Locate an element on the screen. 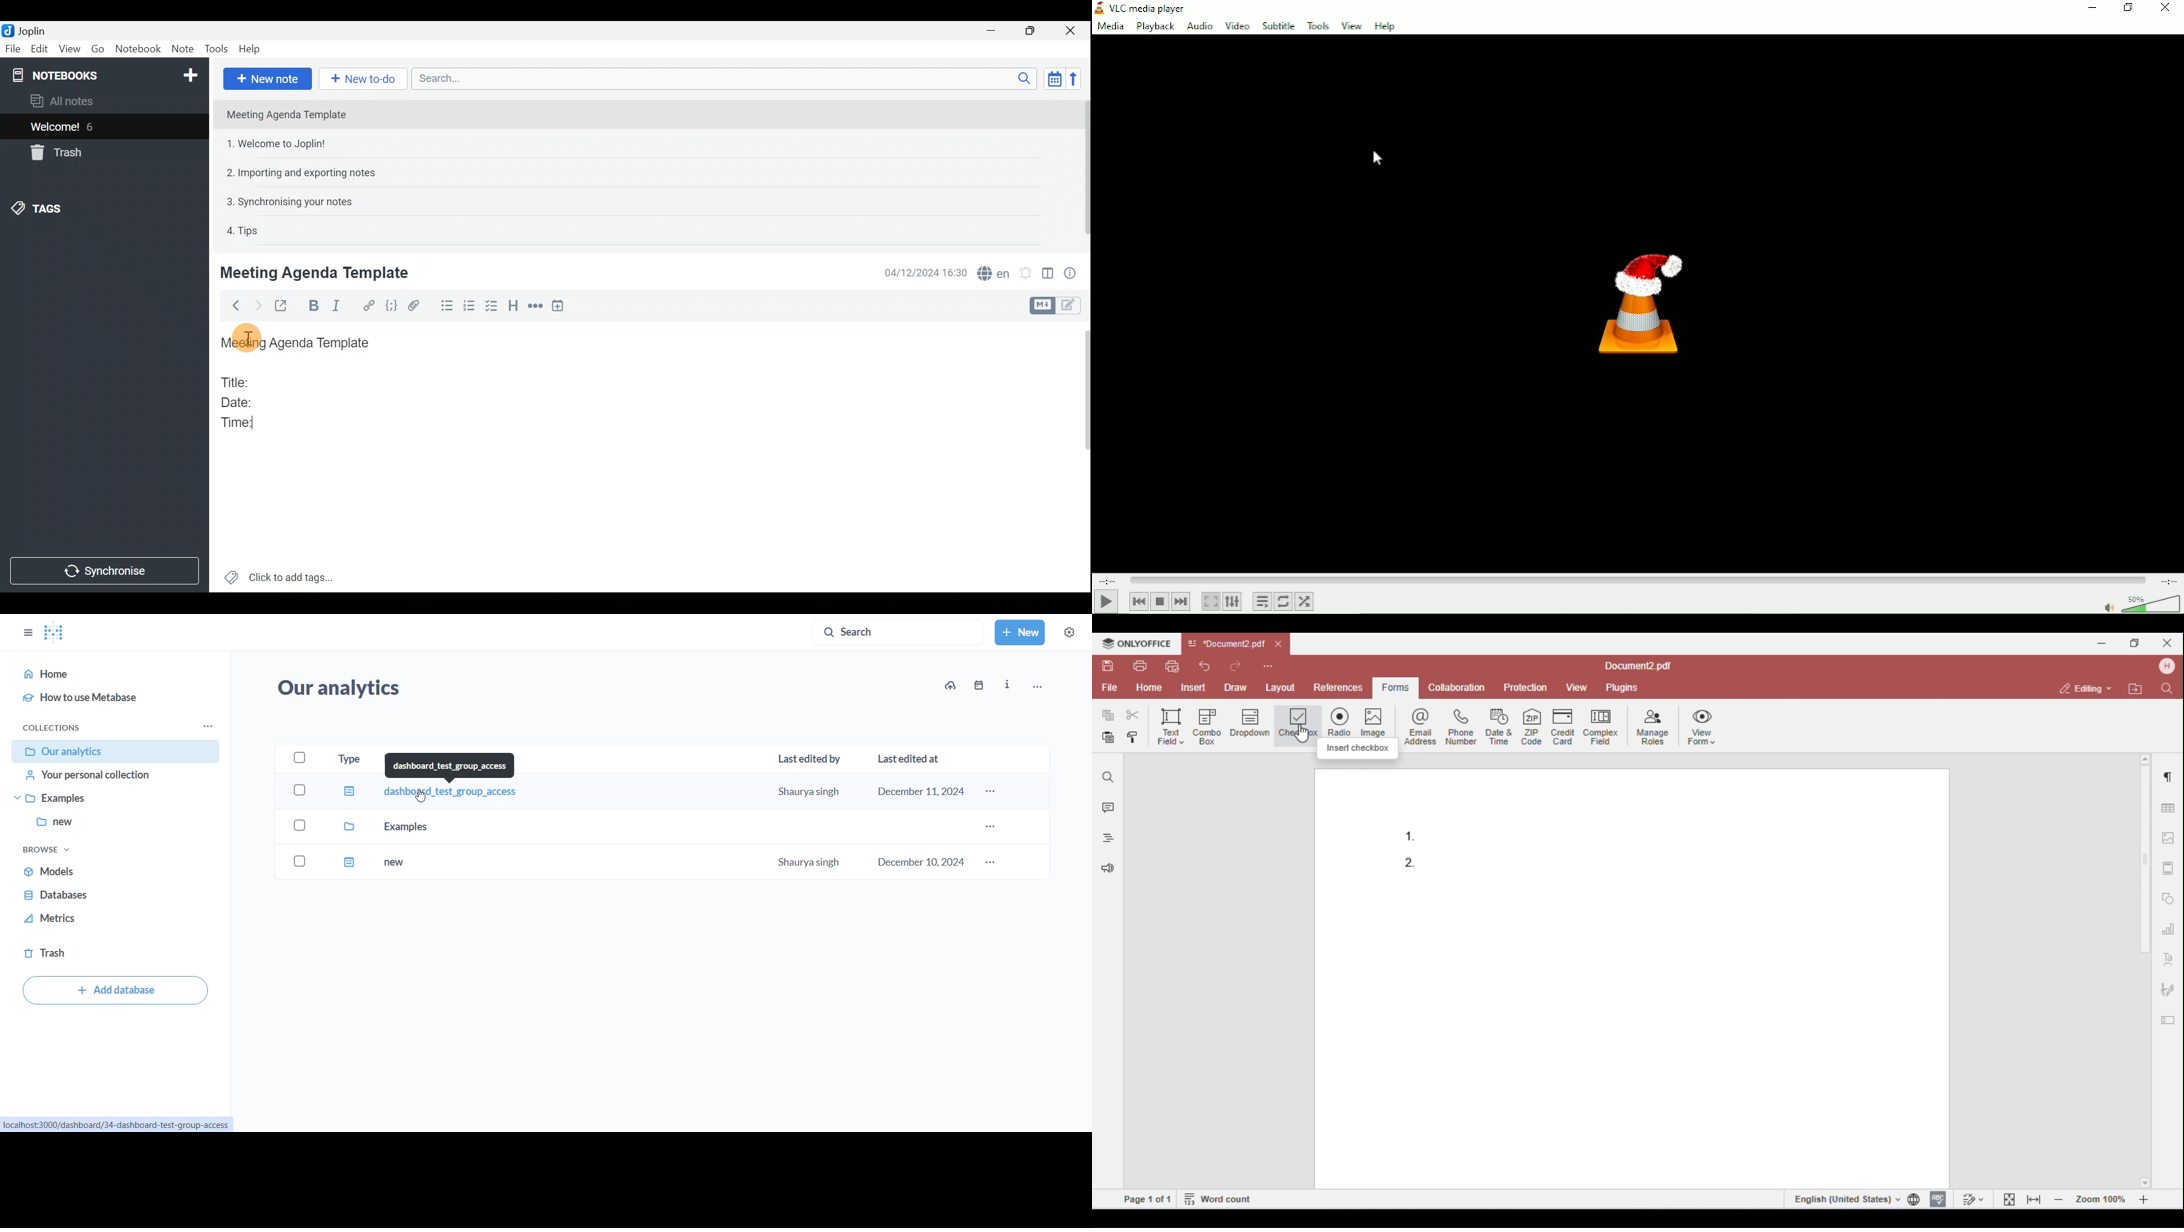  New to-do is located at coordinates (360, 79).